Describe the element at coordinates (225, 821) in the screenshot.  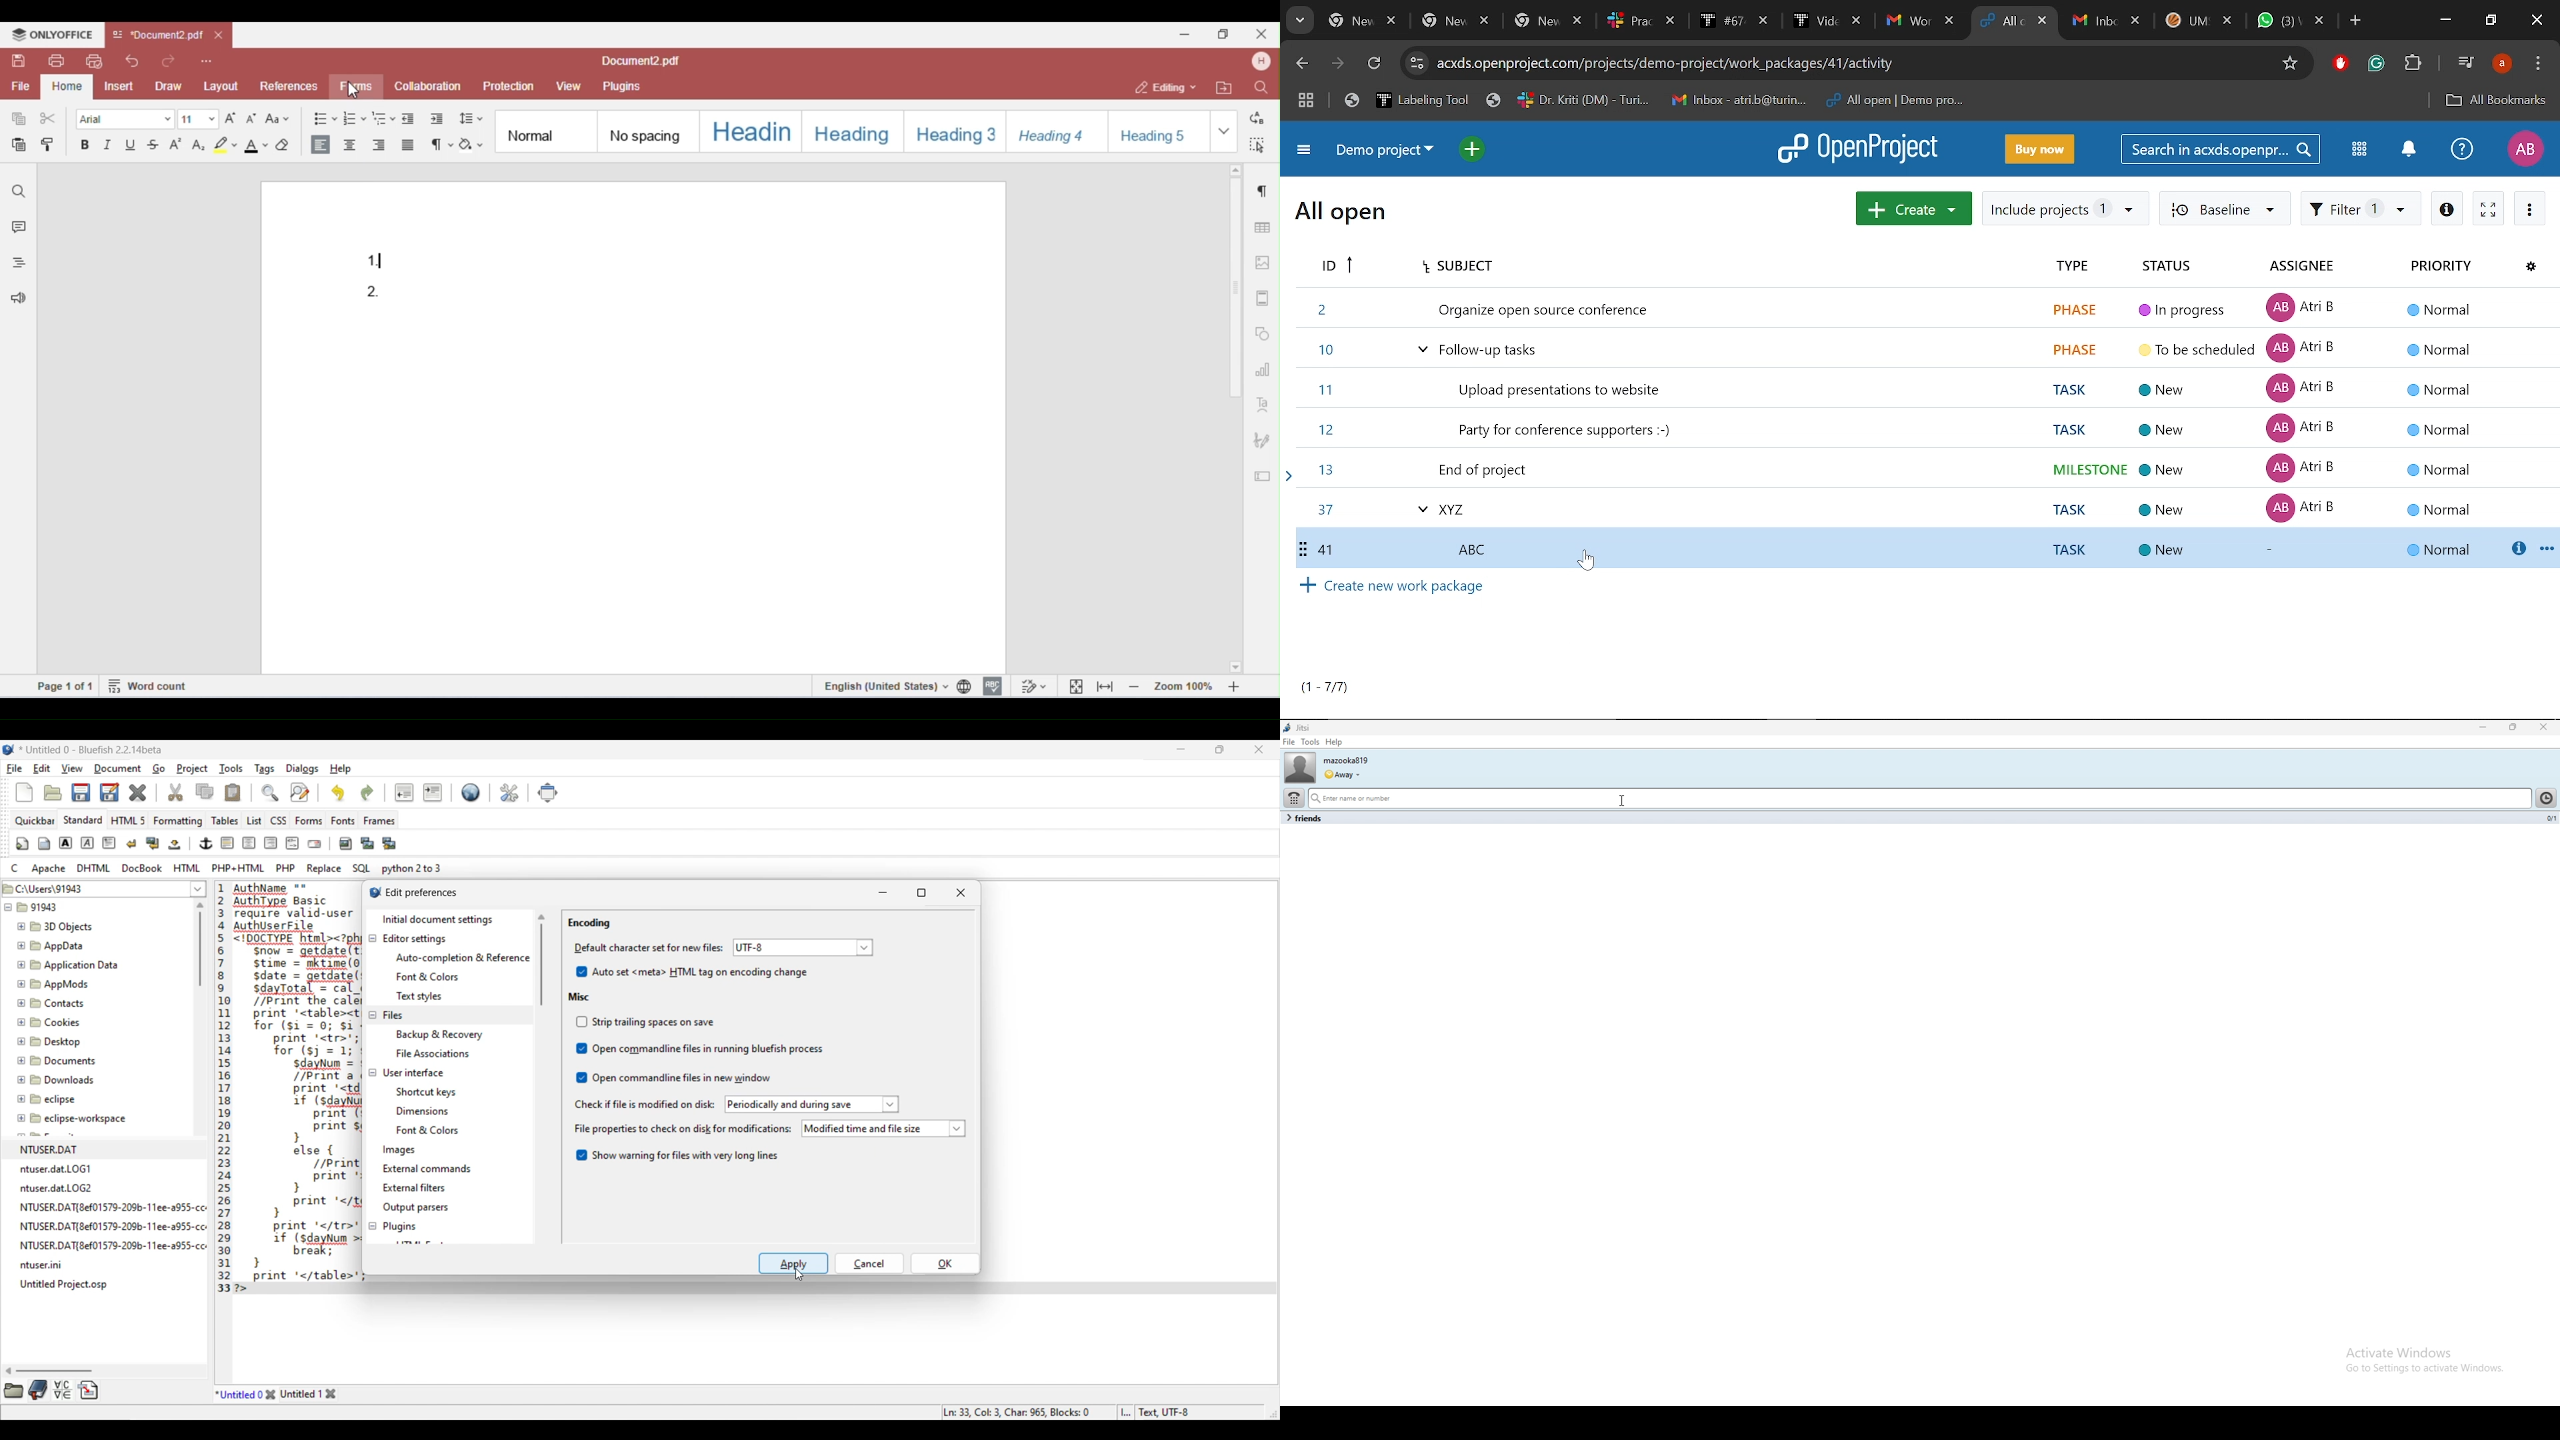
I see `Tables menu` at that location.